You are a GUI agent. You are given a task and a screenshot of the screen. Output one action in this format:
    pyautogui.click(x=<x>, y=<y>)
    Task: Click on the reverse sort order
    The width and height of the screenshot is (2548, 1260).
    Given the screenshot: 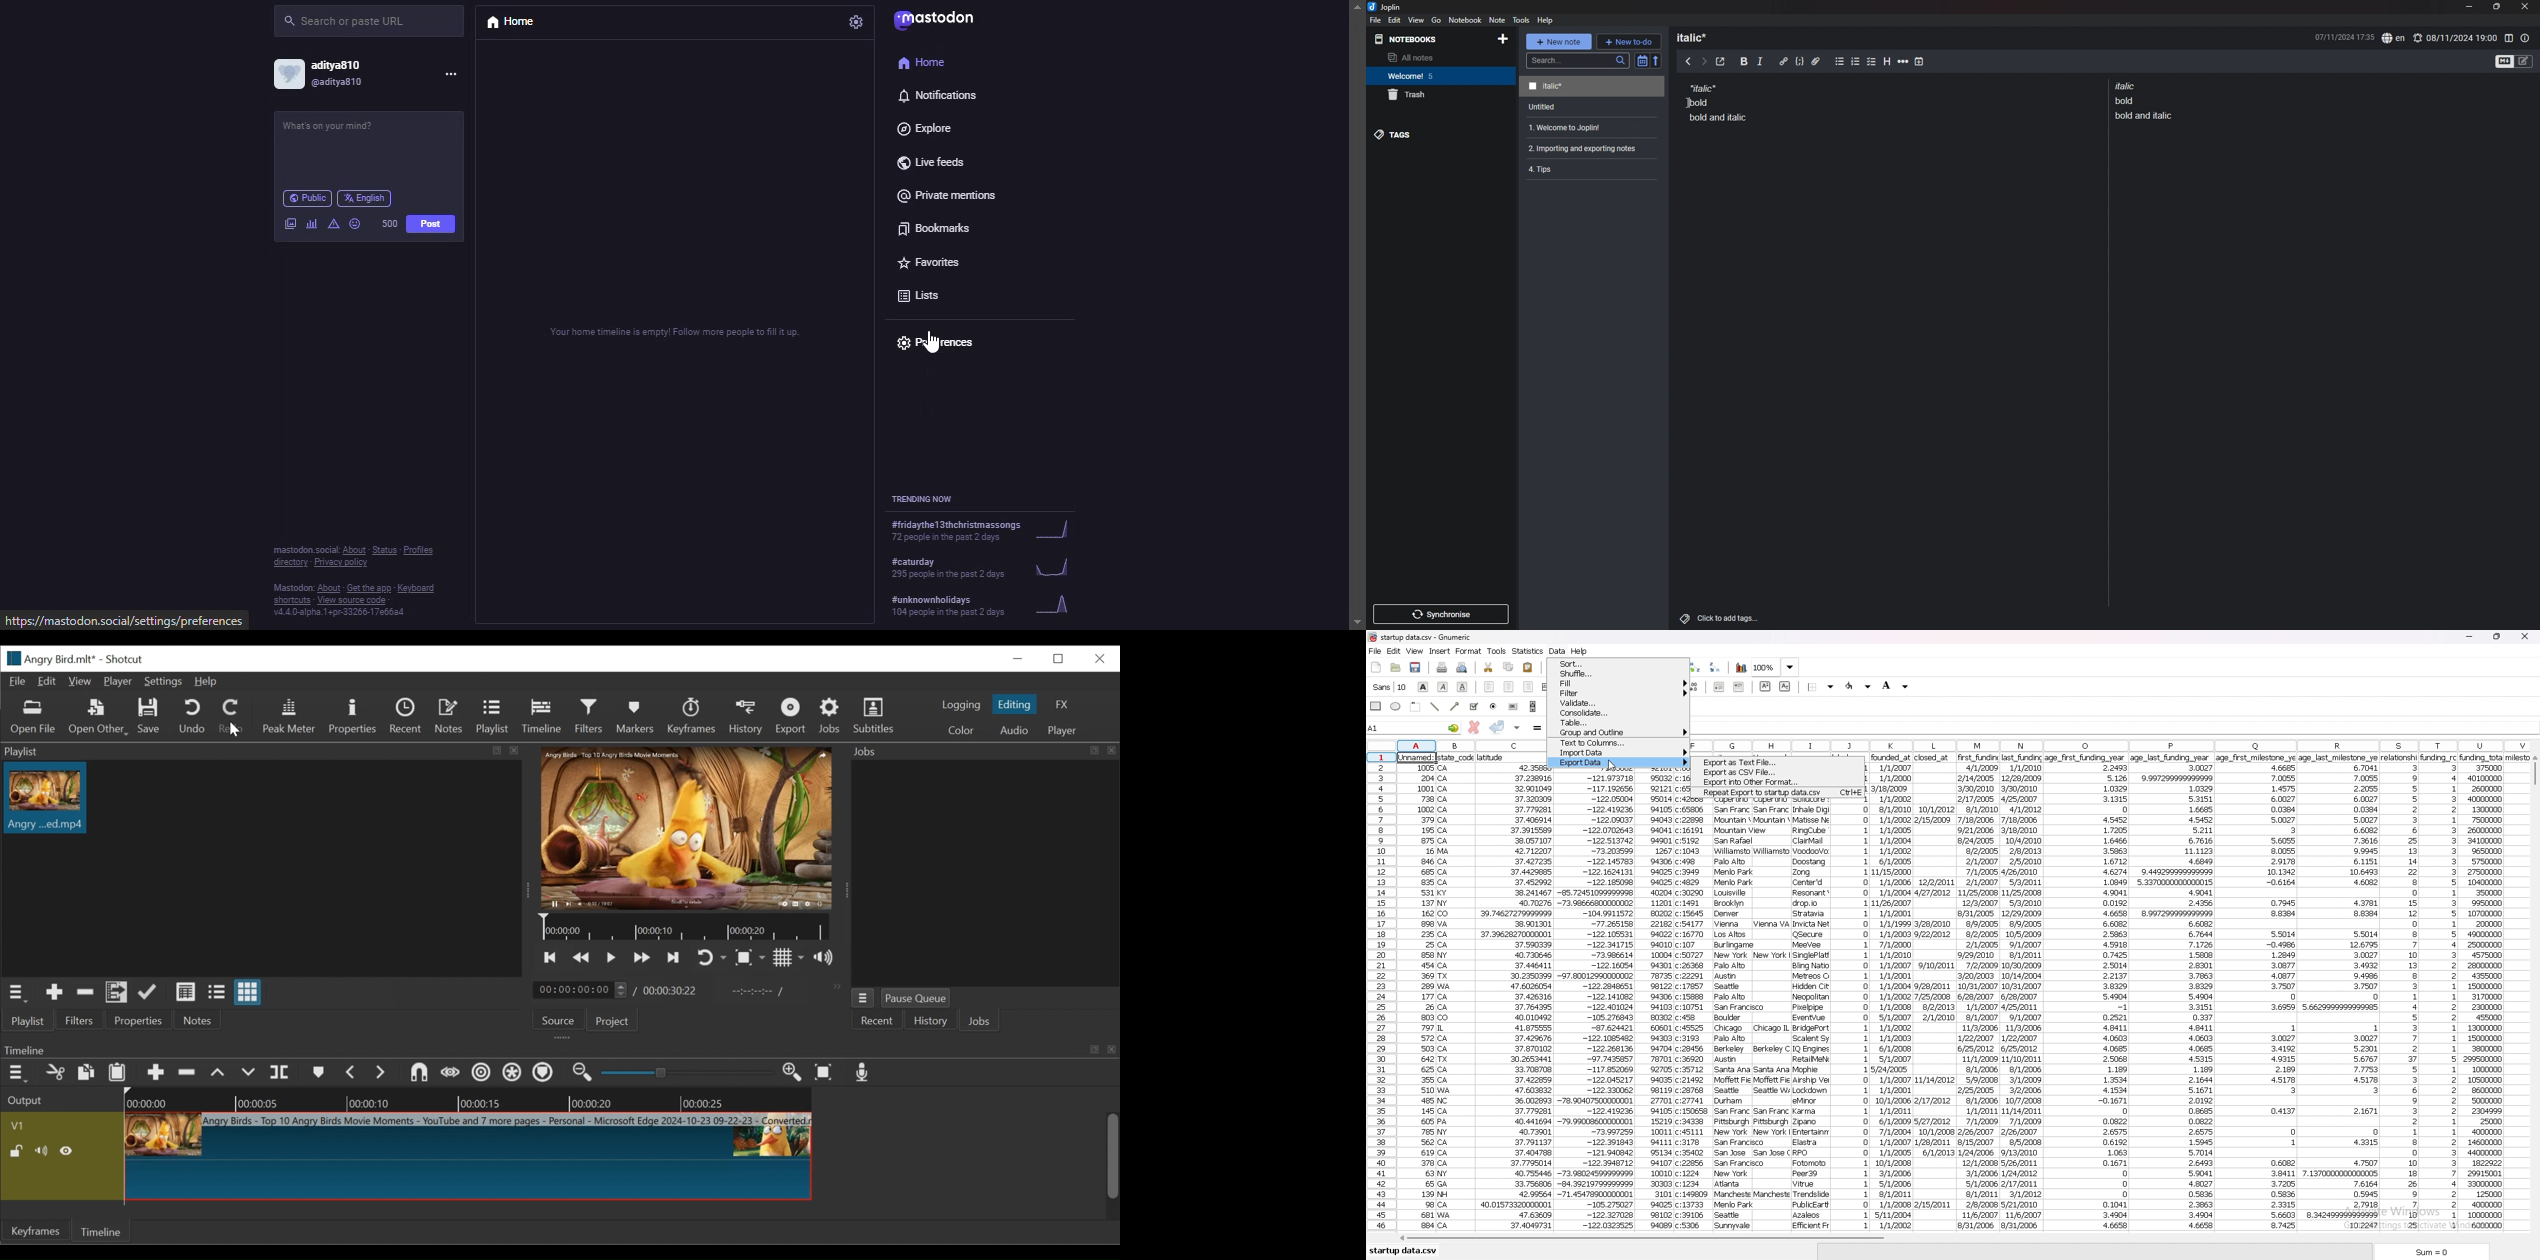 What is the action you would take?
    pyautogui.click(x=1657, y=60)
    